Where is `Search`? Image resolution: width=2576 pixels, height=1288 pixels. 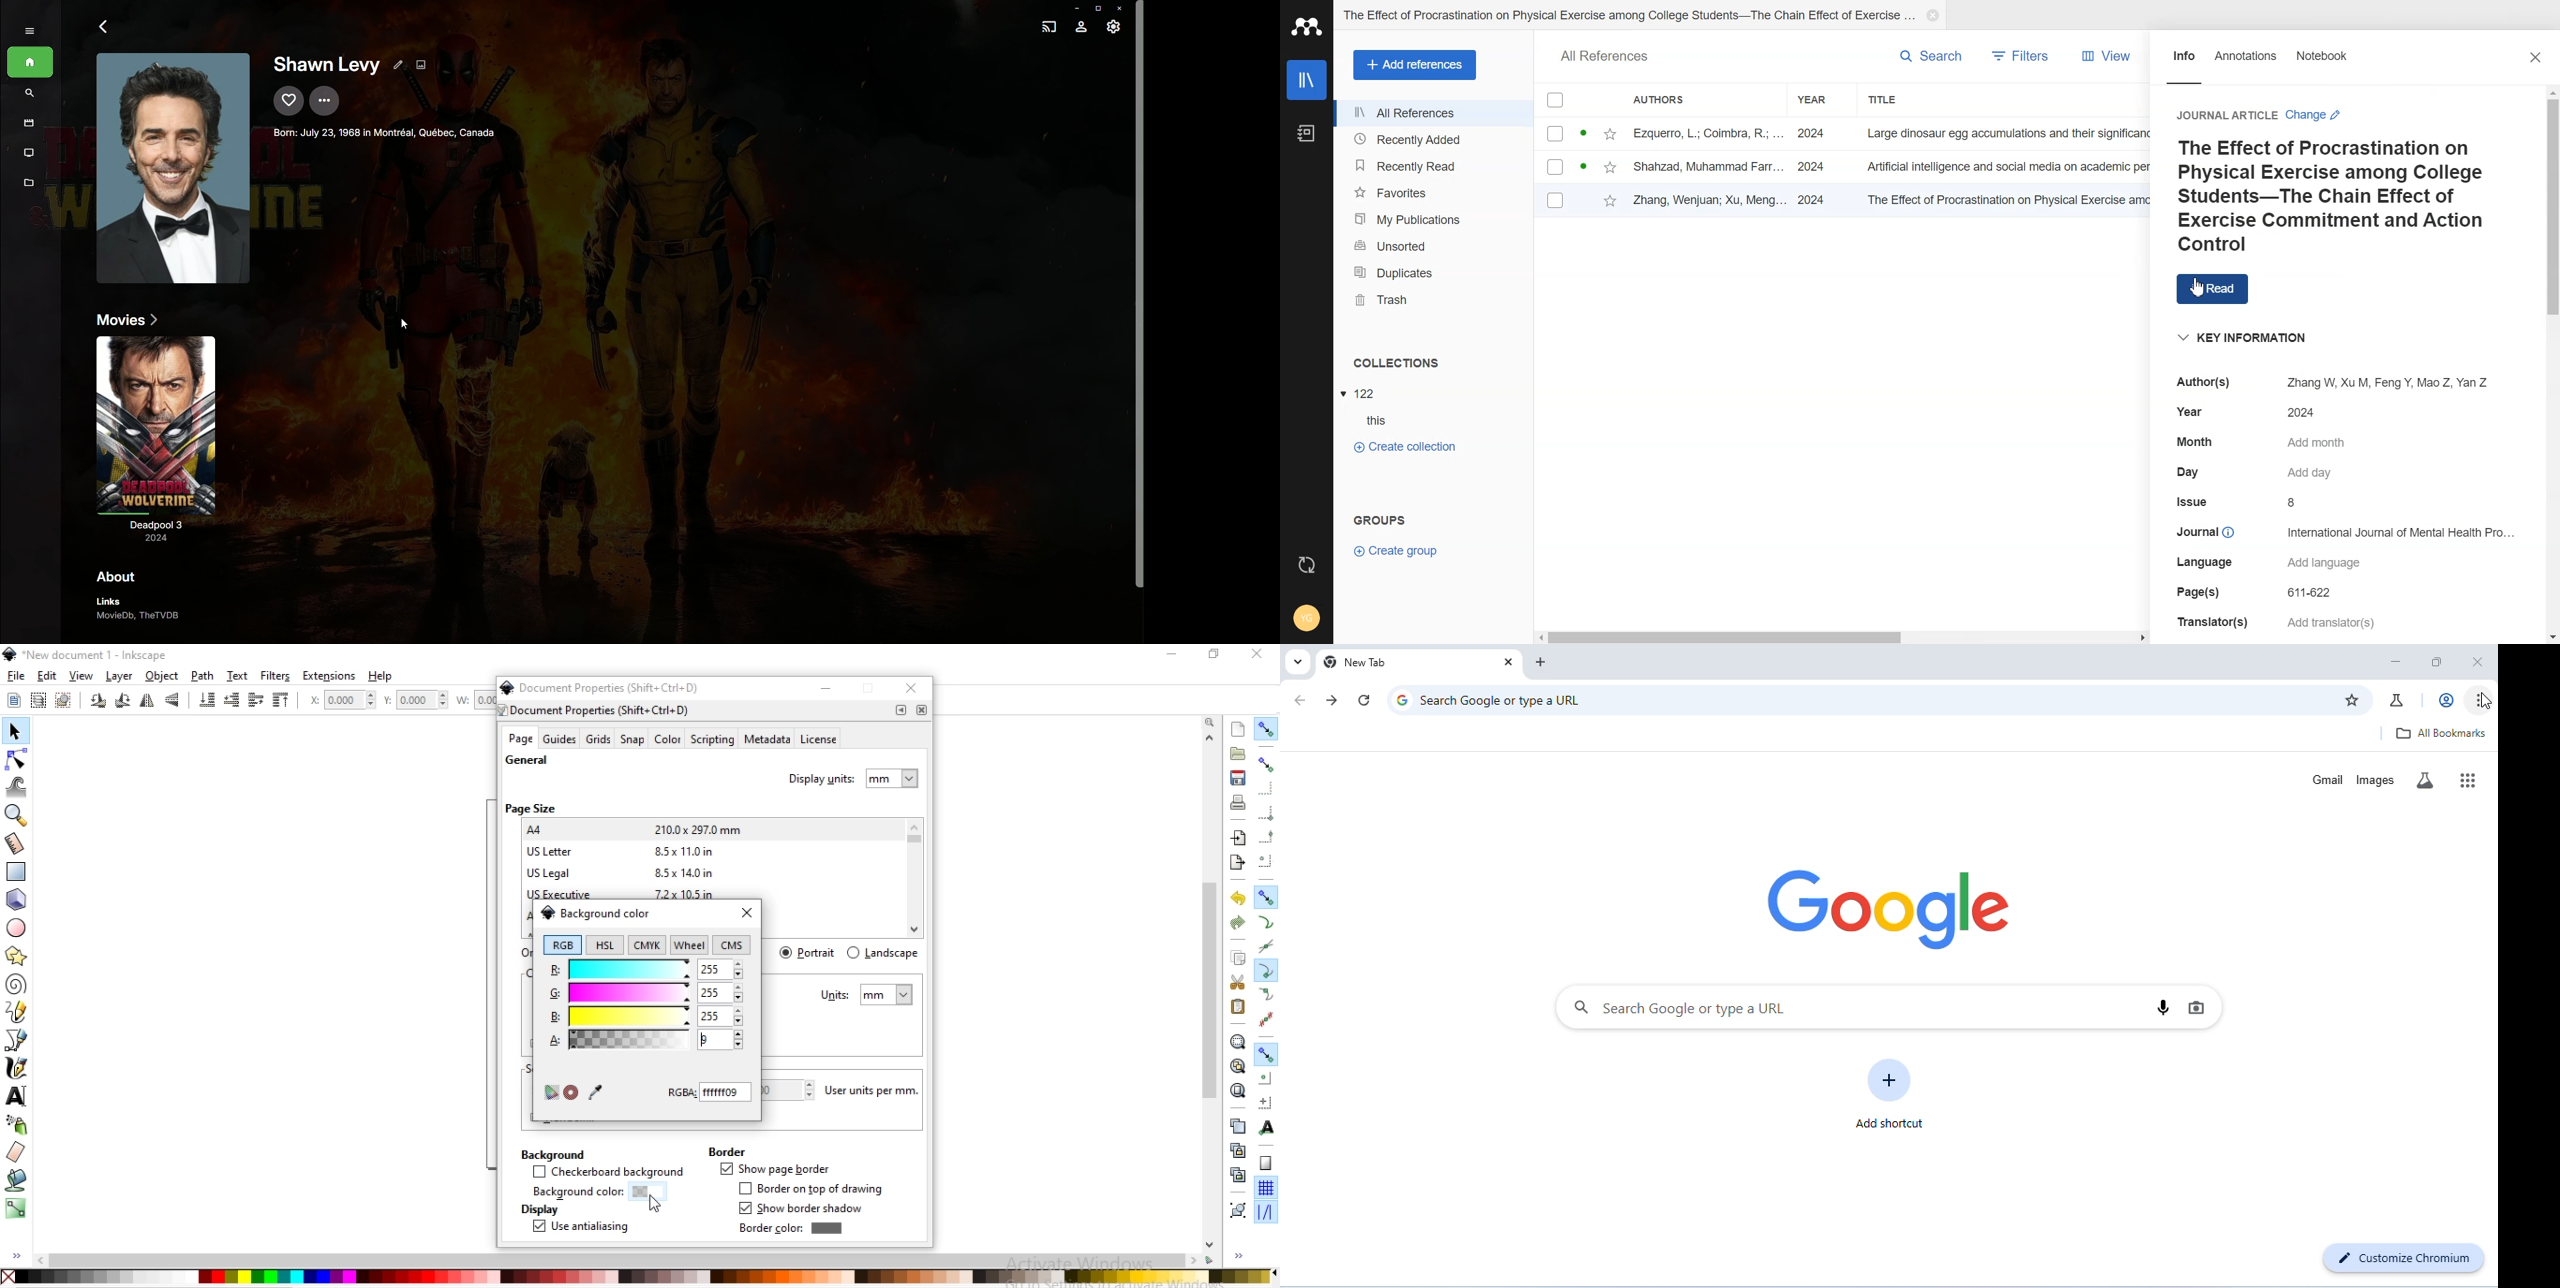
Search is located at coordinates (1931, 55).